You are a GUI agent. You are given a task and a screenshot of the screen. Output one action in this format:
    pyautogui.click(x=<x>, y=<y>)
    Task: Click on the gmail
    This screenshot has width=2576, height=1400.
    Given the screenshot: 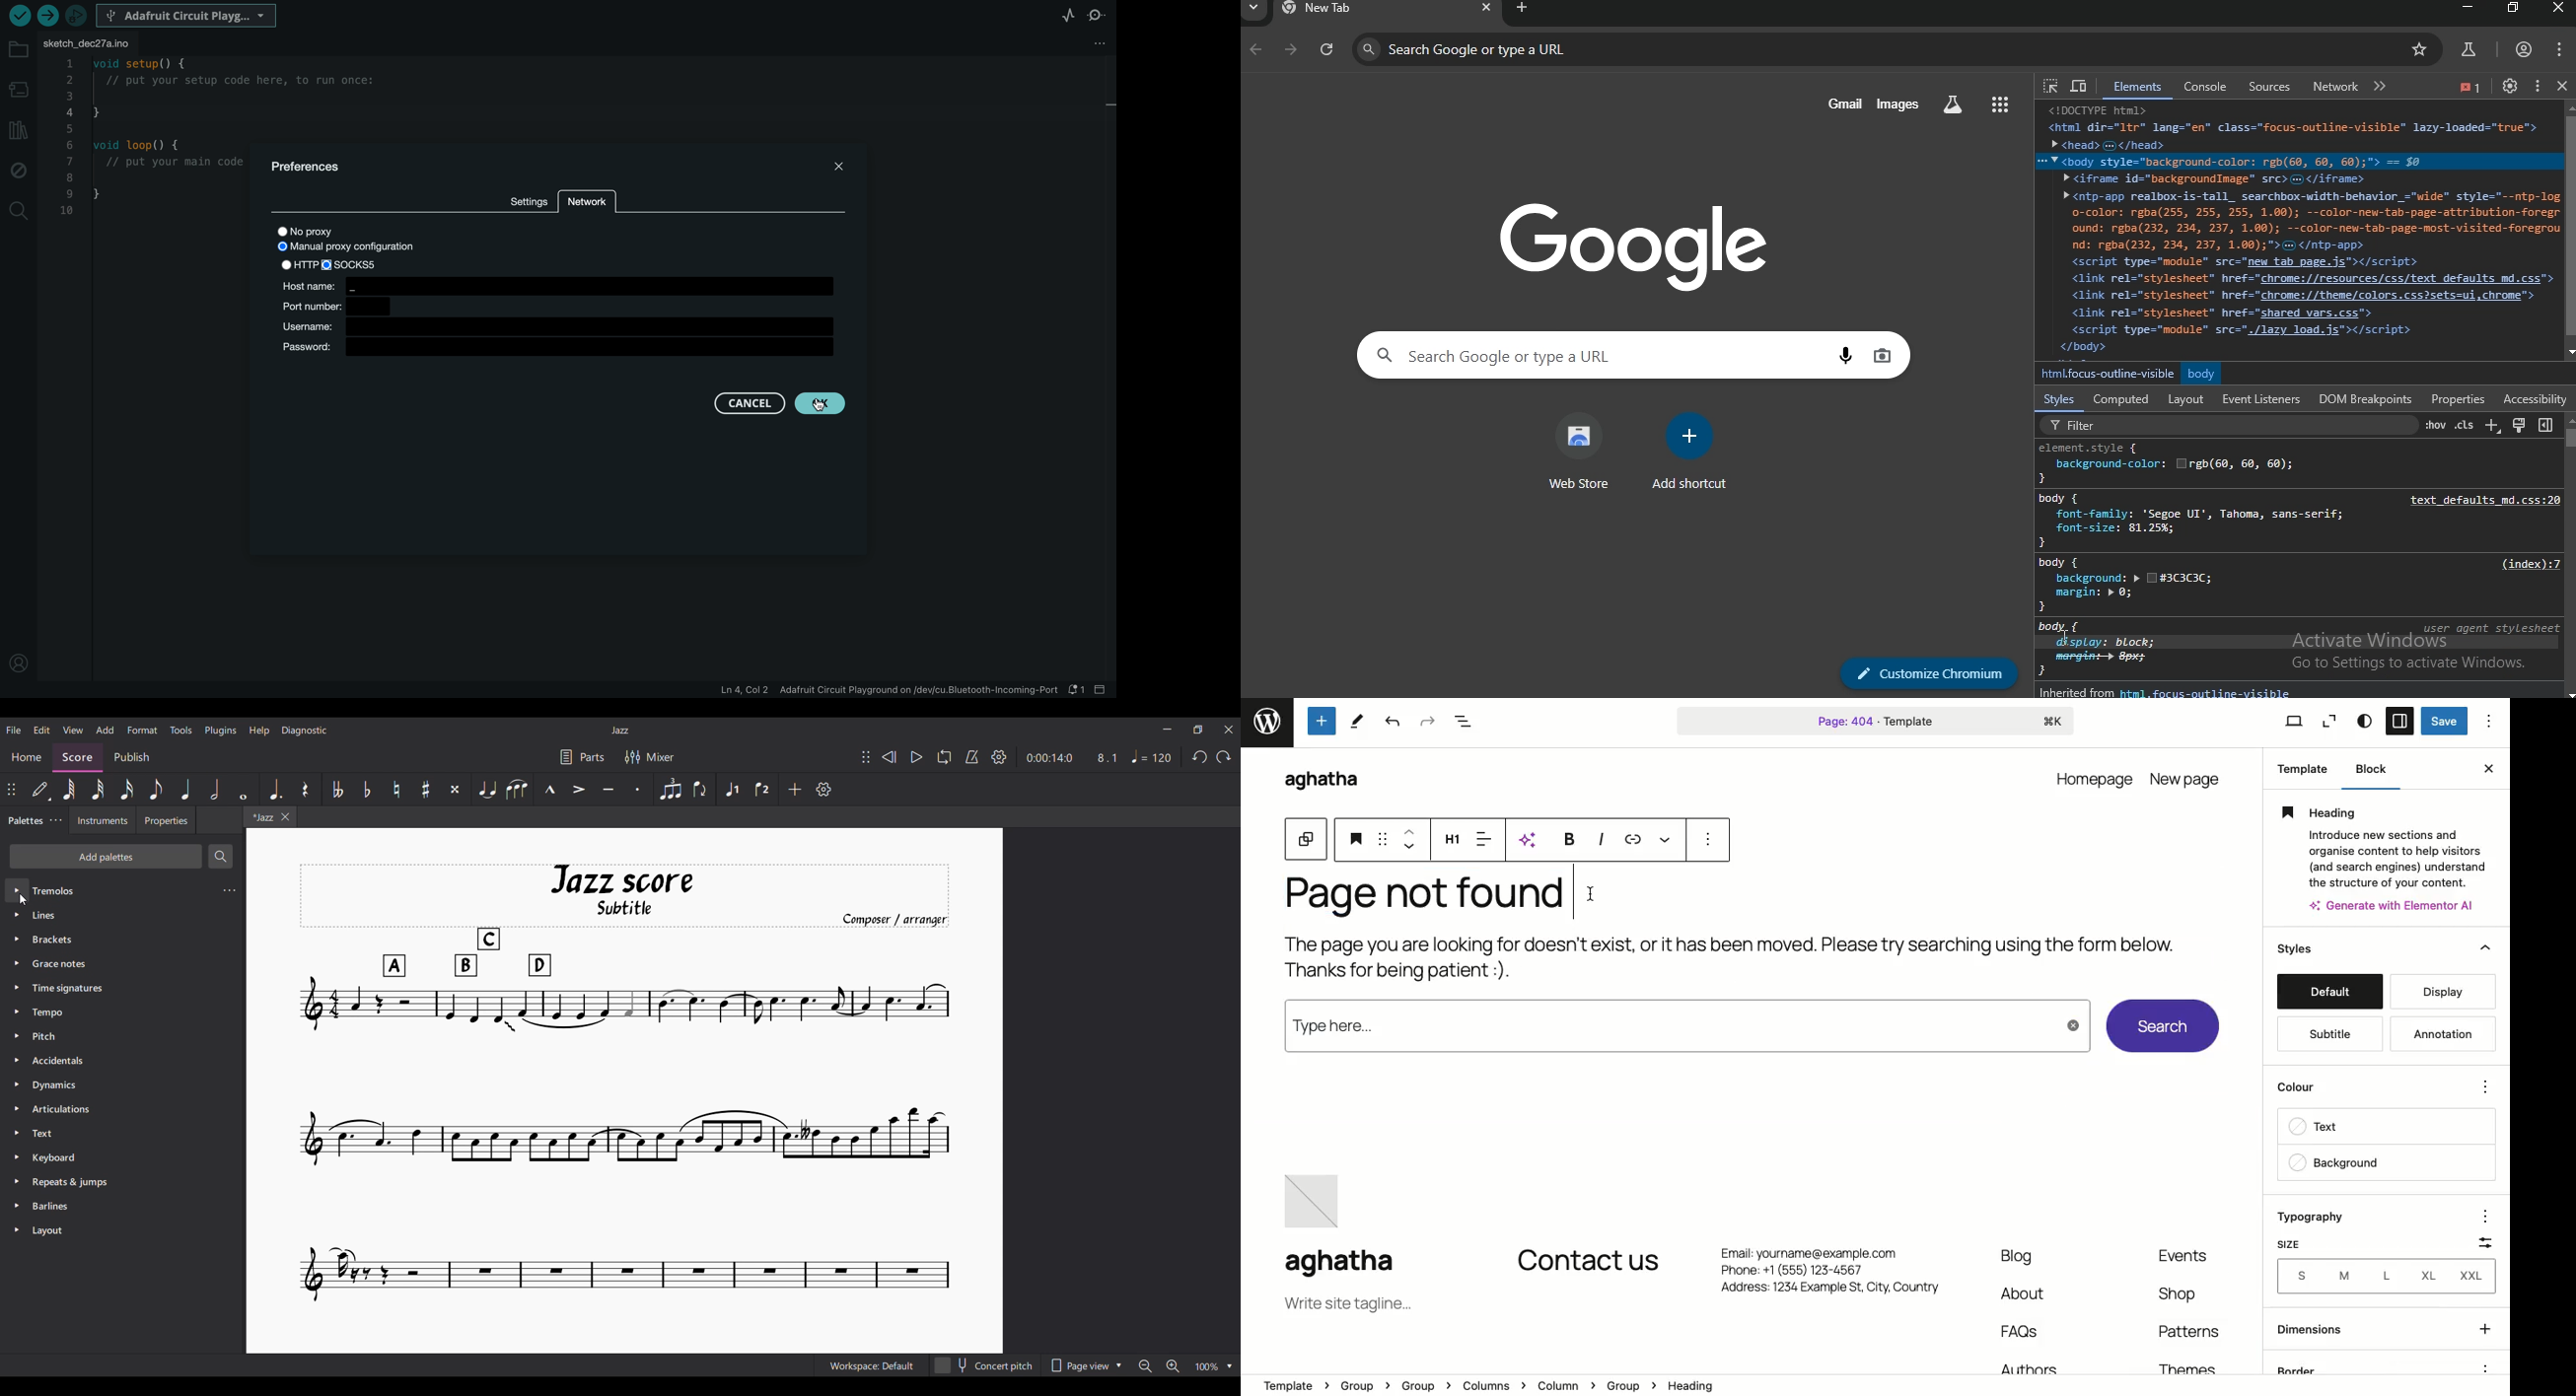 What is the action you would take?
    pyautogui.click(x=1842, y=103)
    